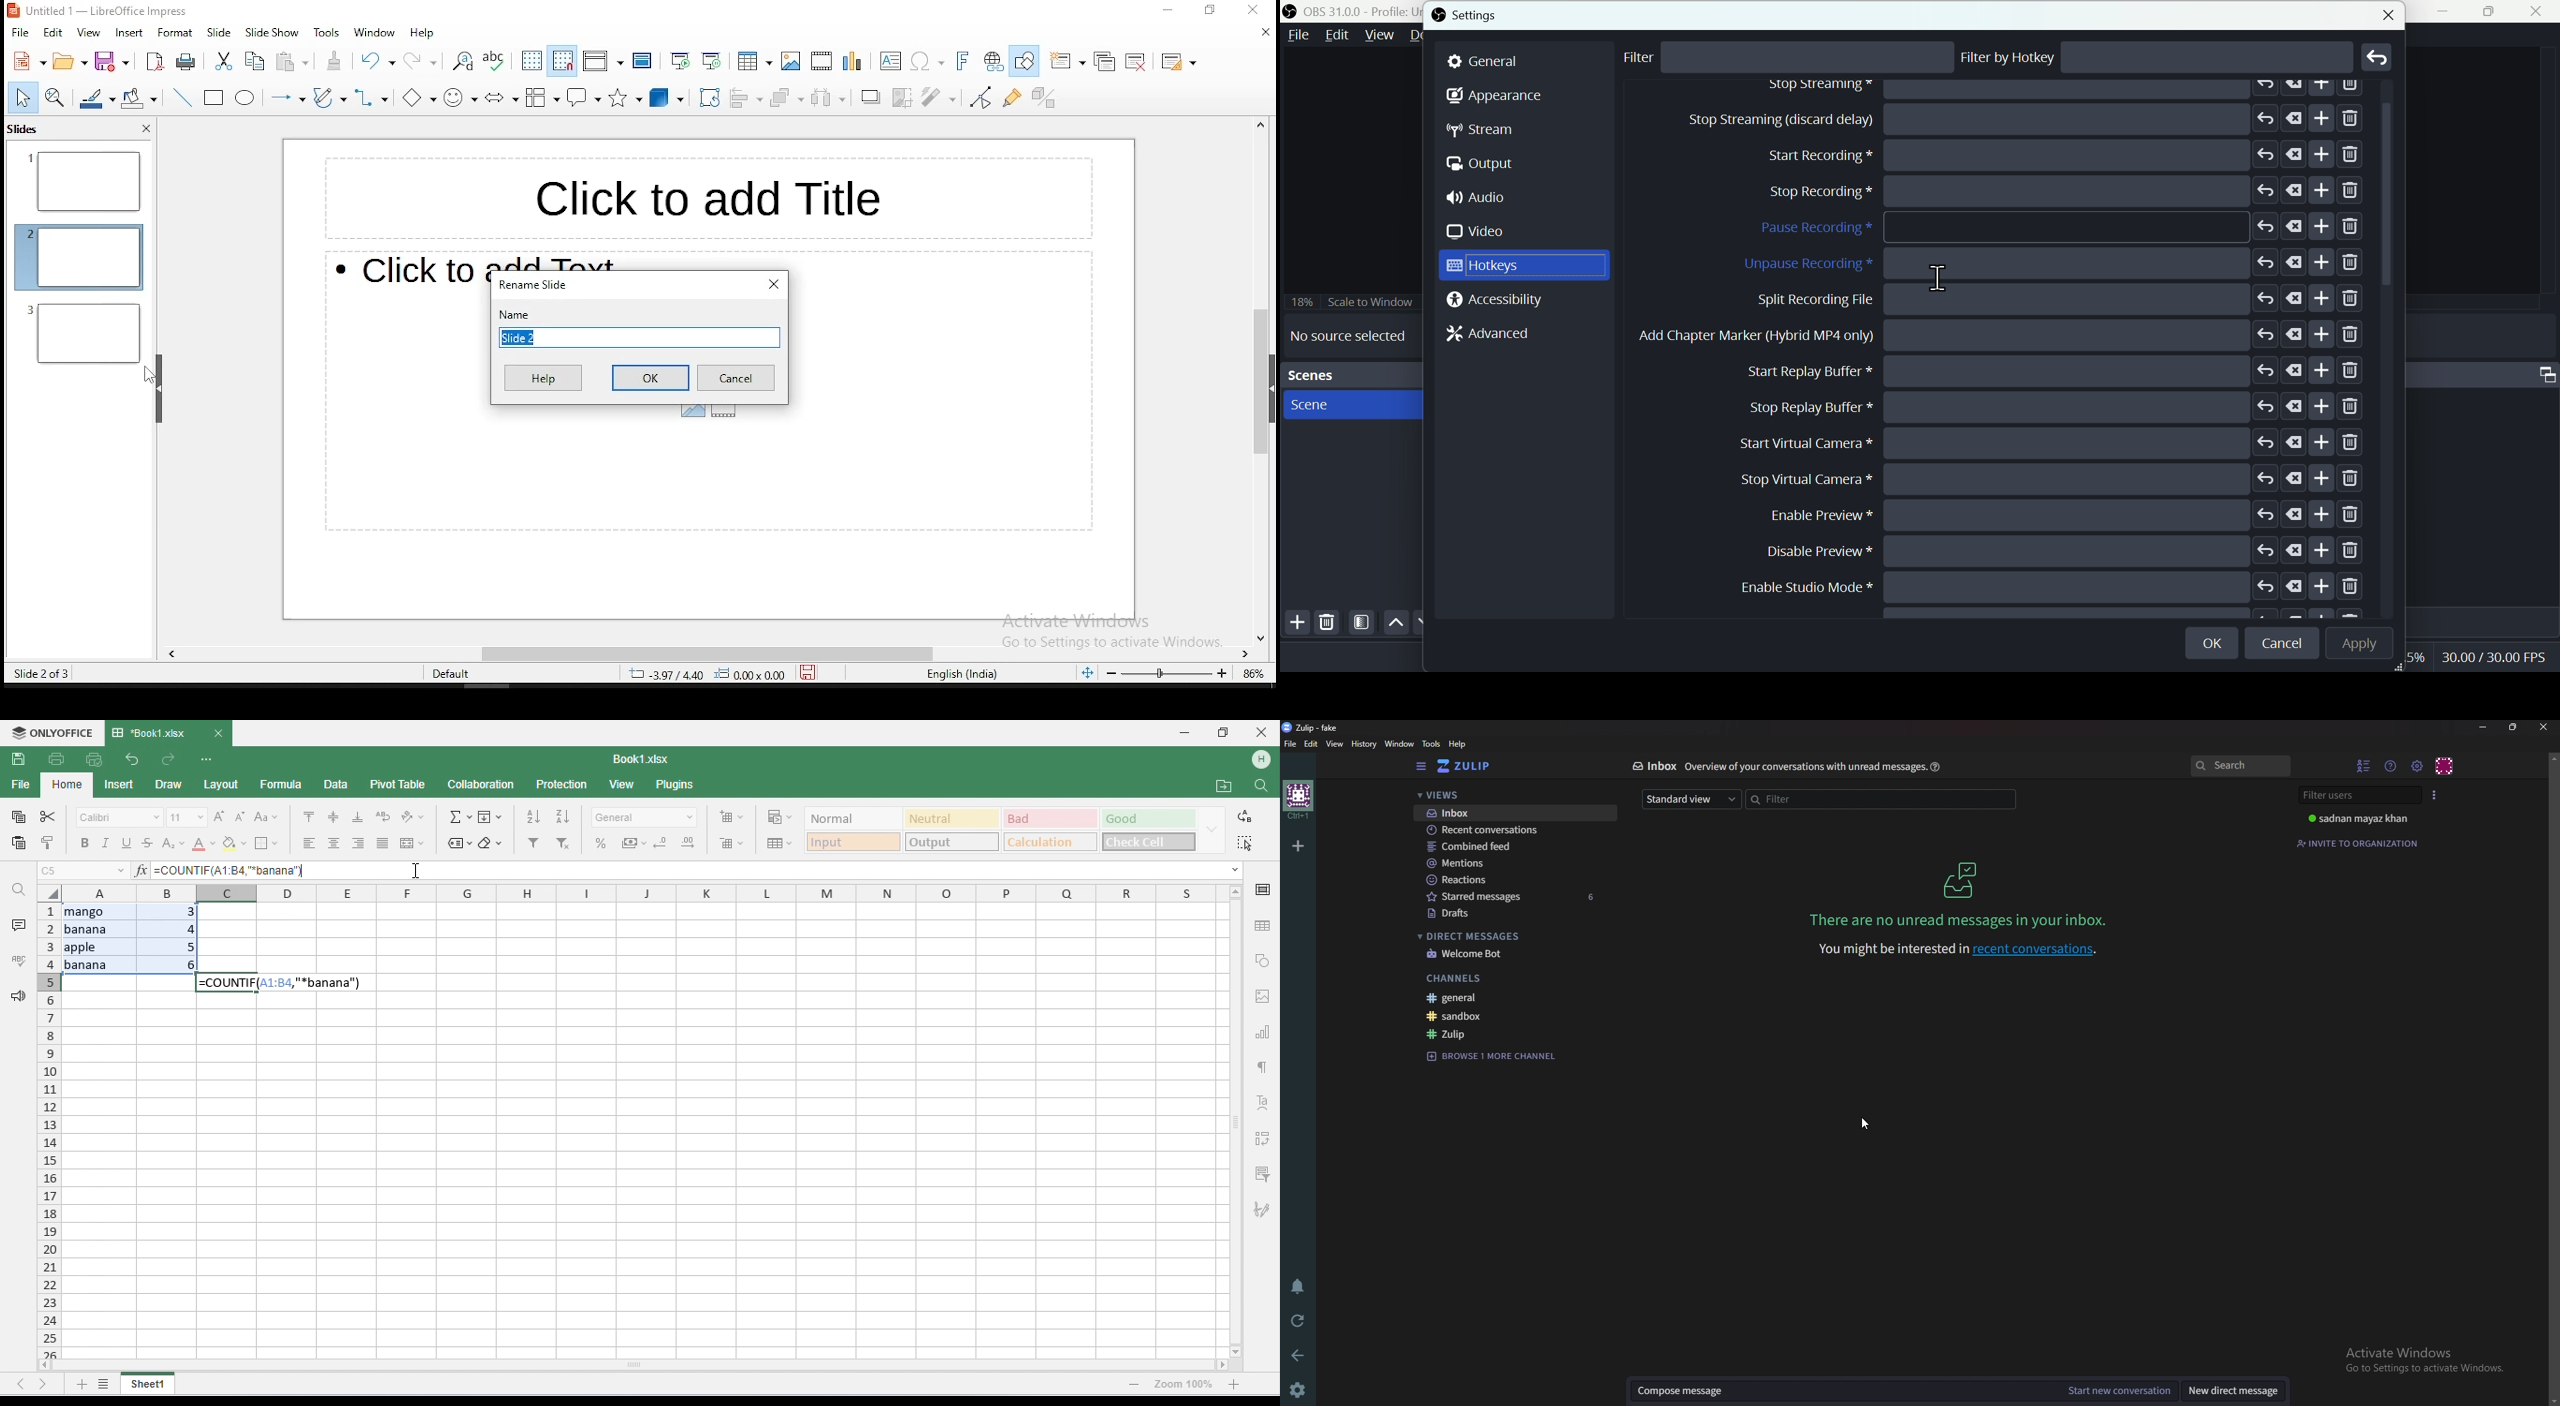  I want to click on cancel, so click(2285, 644).